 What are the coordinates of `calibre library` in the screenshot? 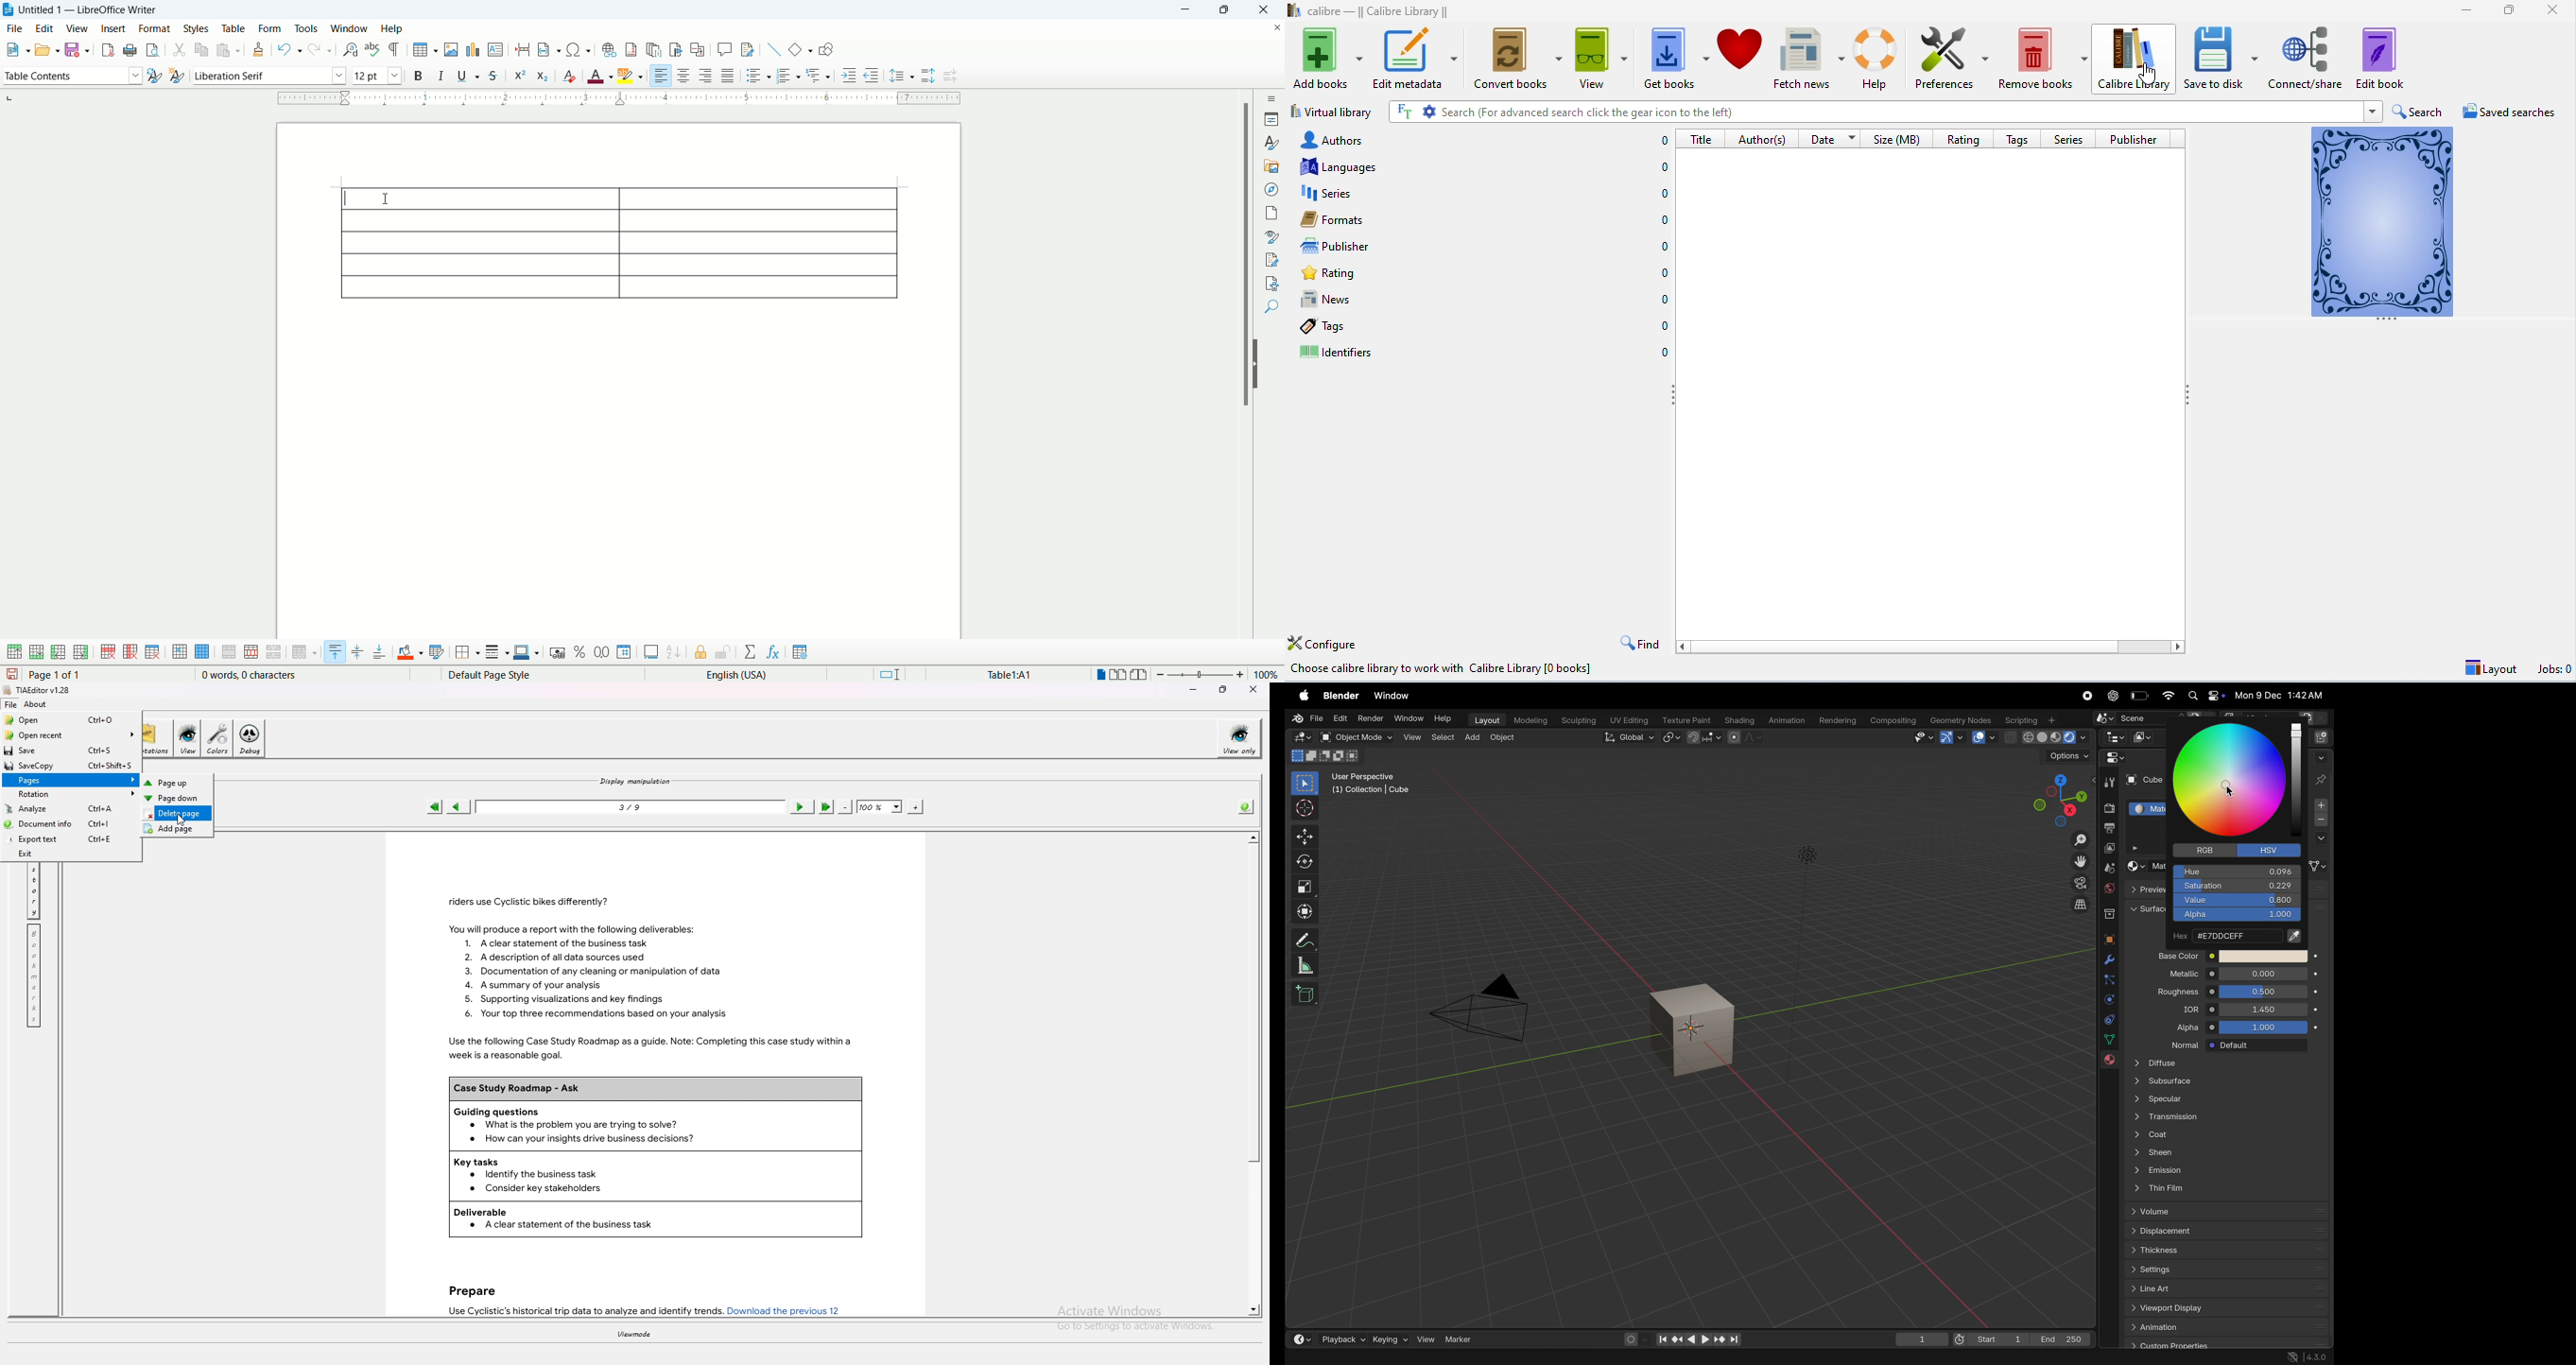 It's located at (2137, 59).